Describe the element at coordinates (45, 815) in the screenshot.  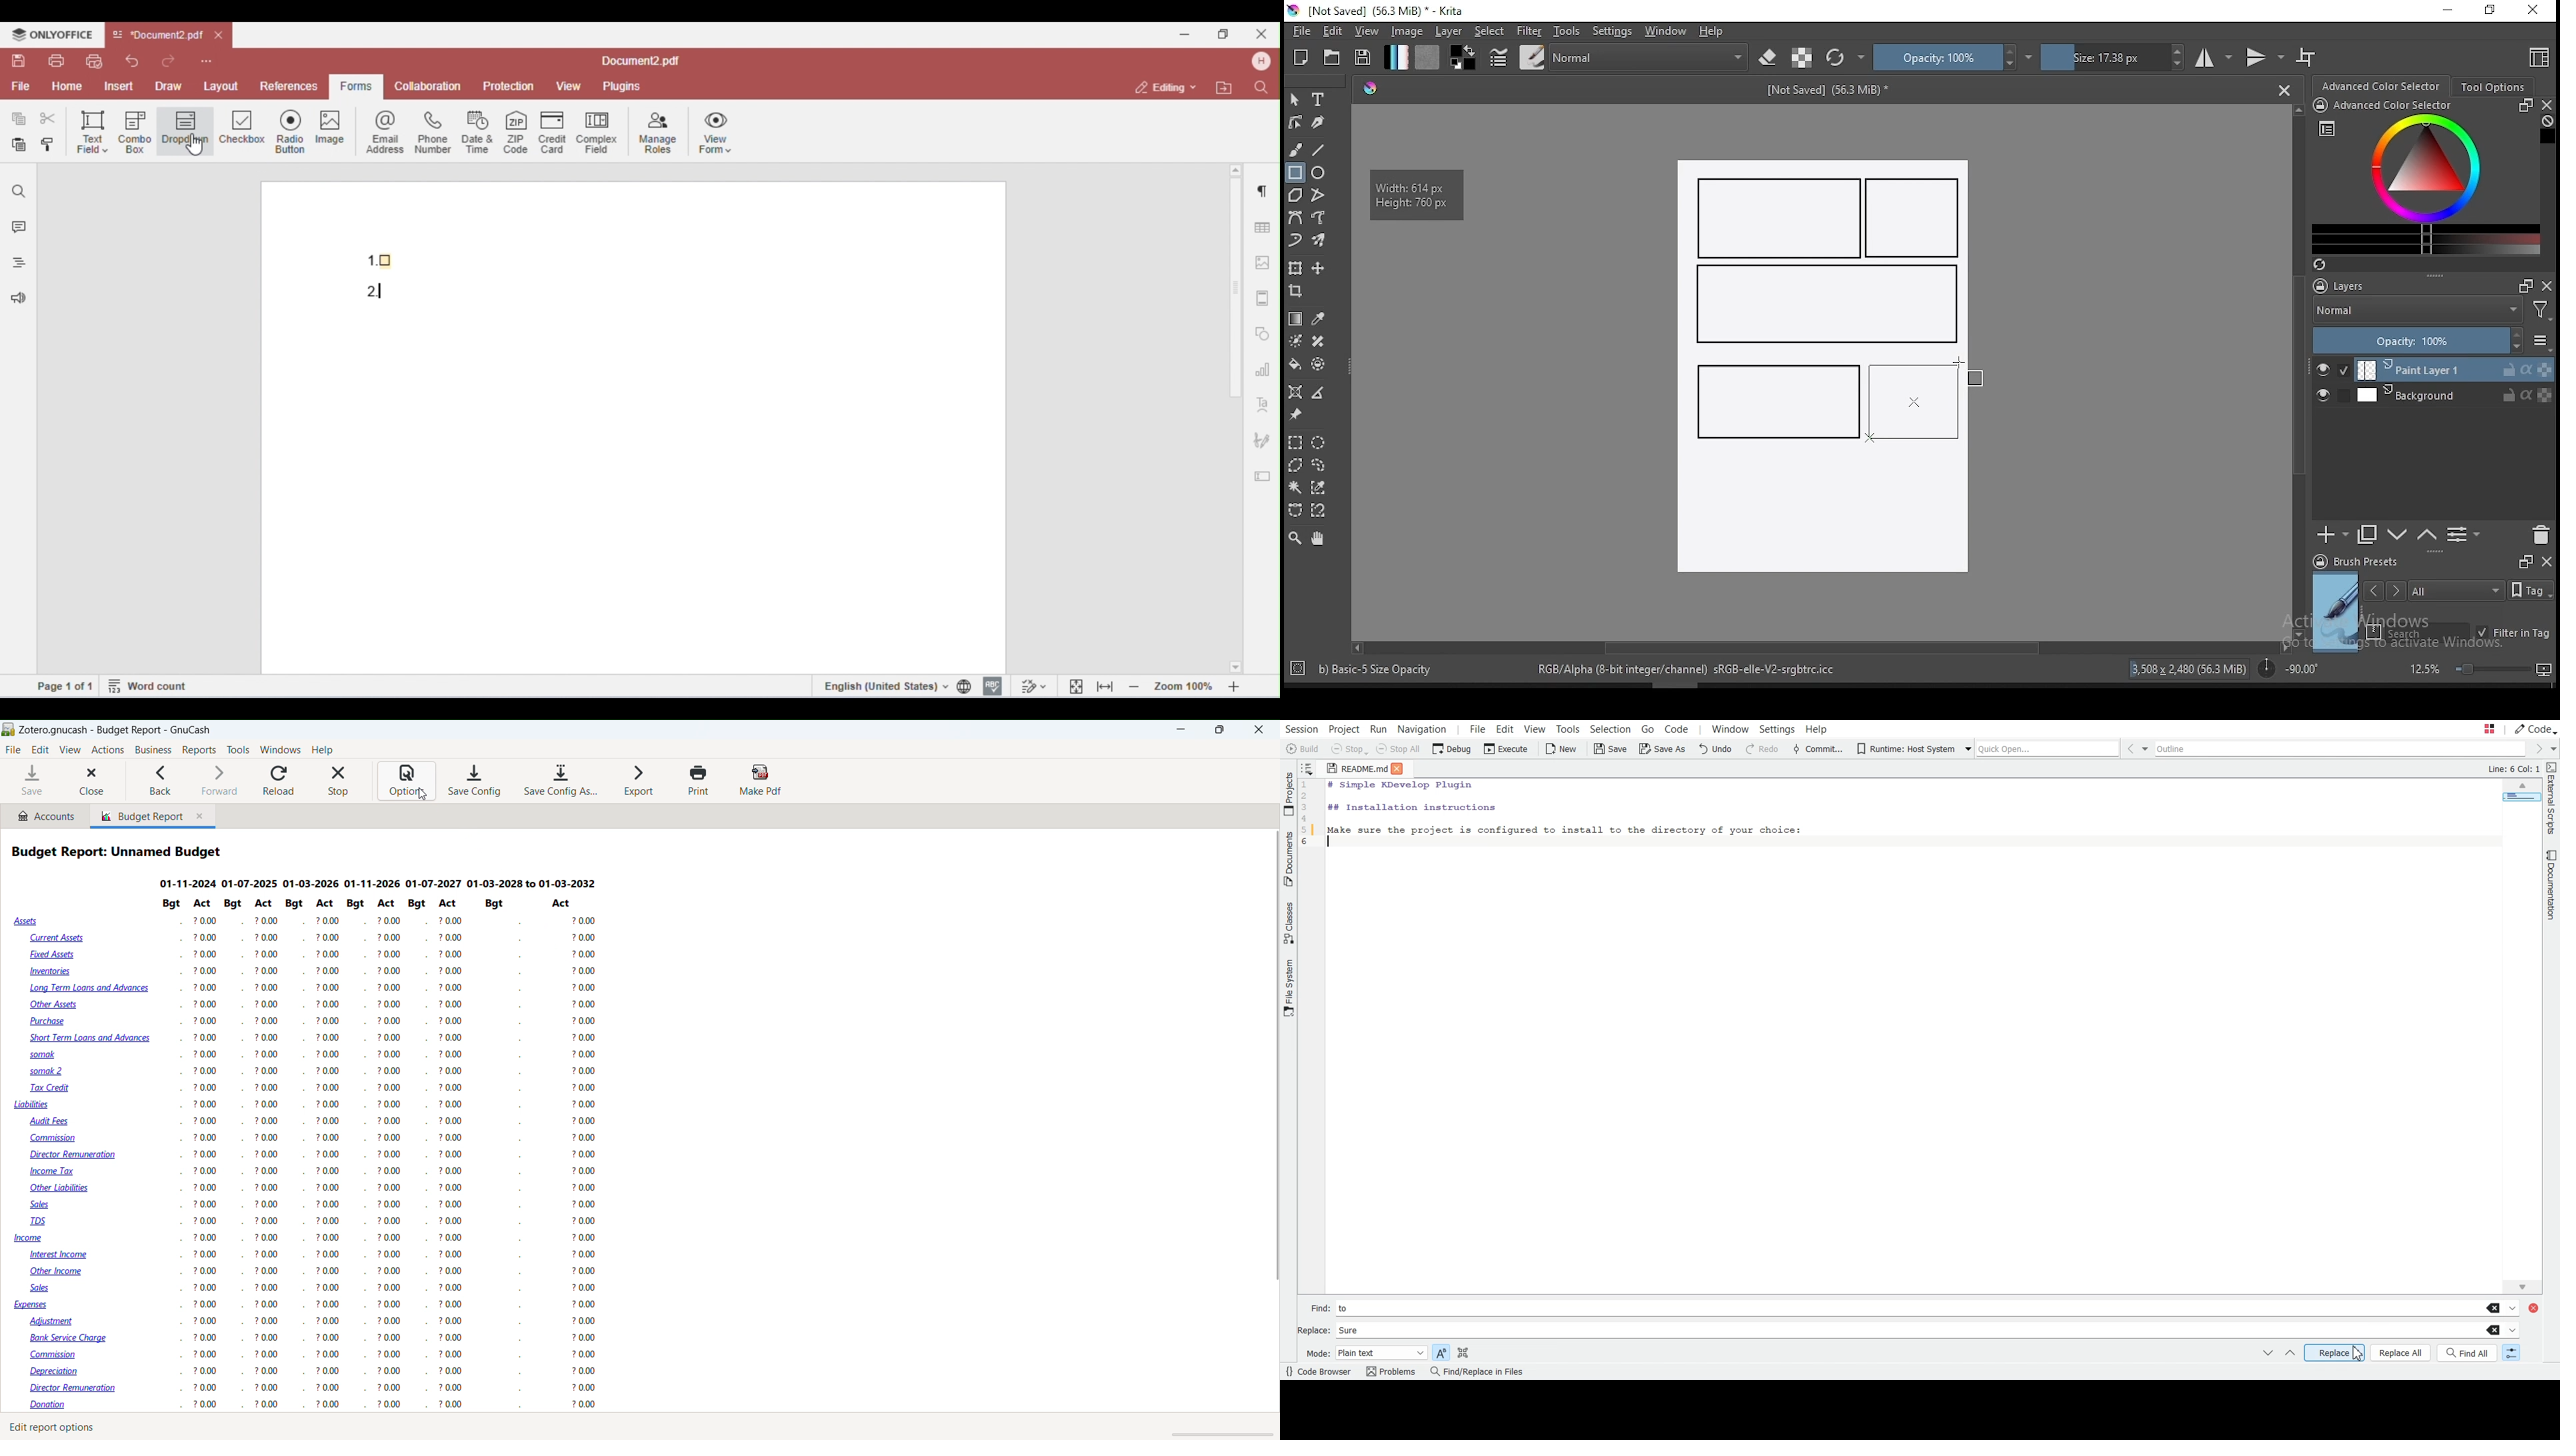
I see `accounts tab` at that location.